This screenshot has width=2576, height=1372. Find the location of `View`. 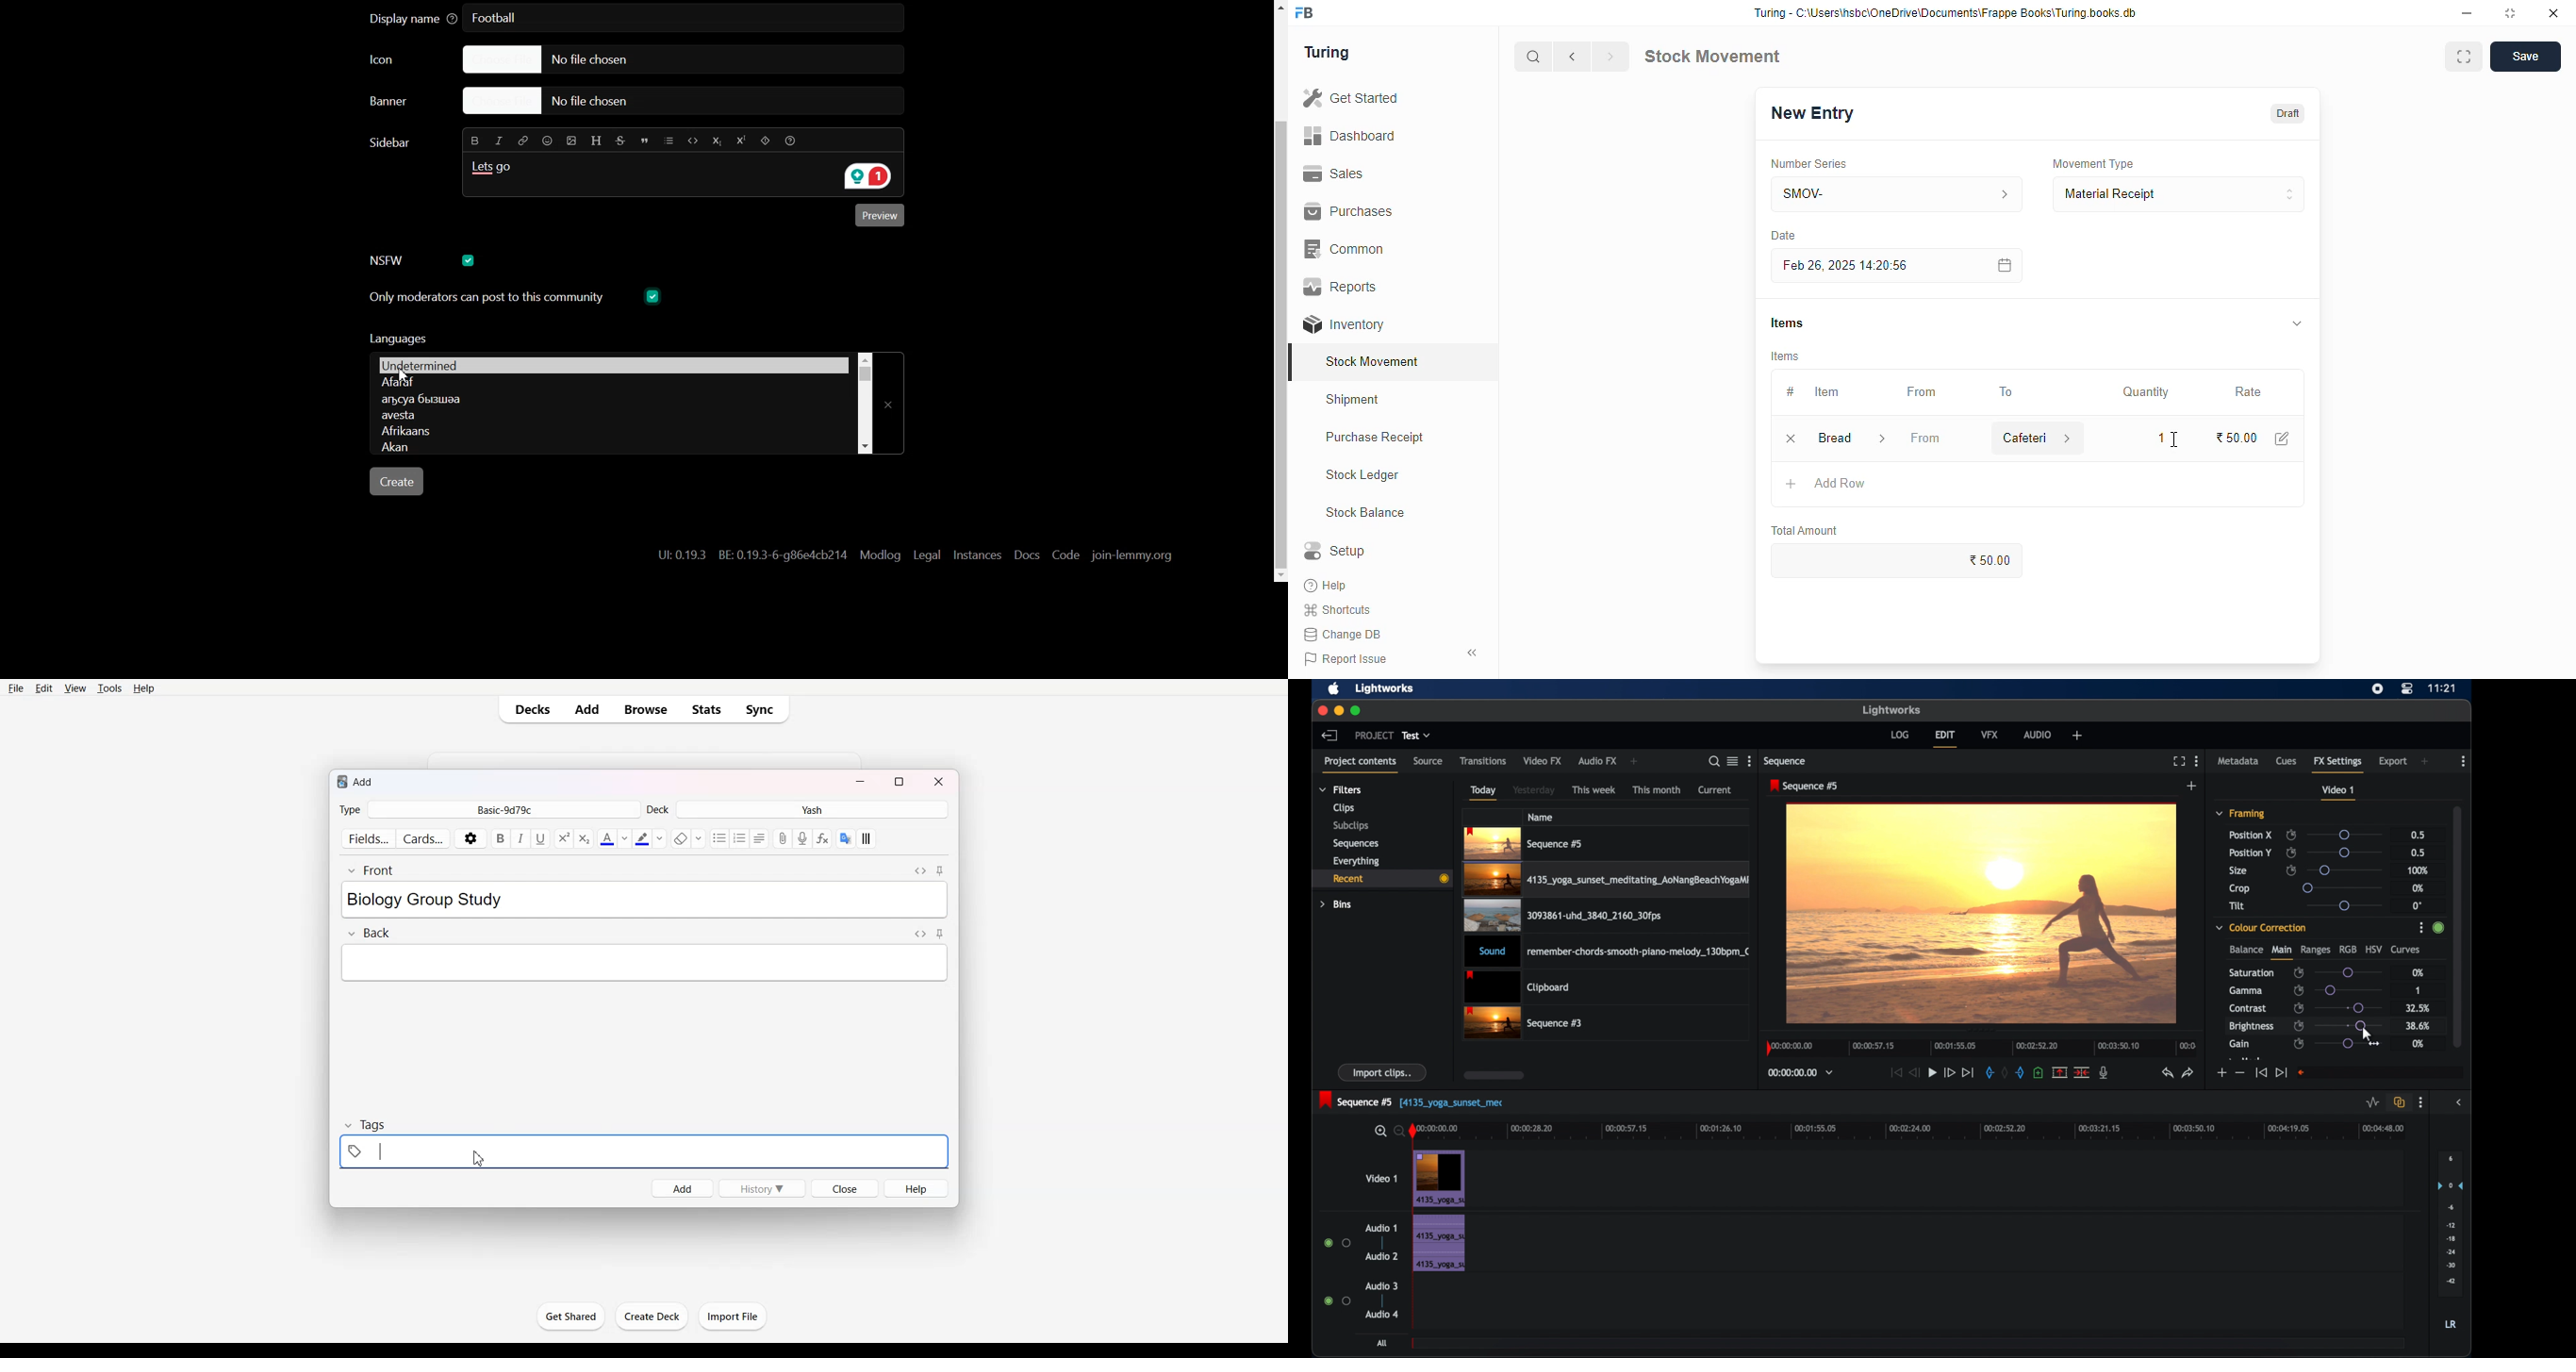

View is located at coordinates (75, 689).